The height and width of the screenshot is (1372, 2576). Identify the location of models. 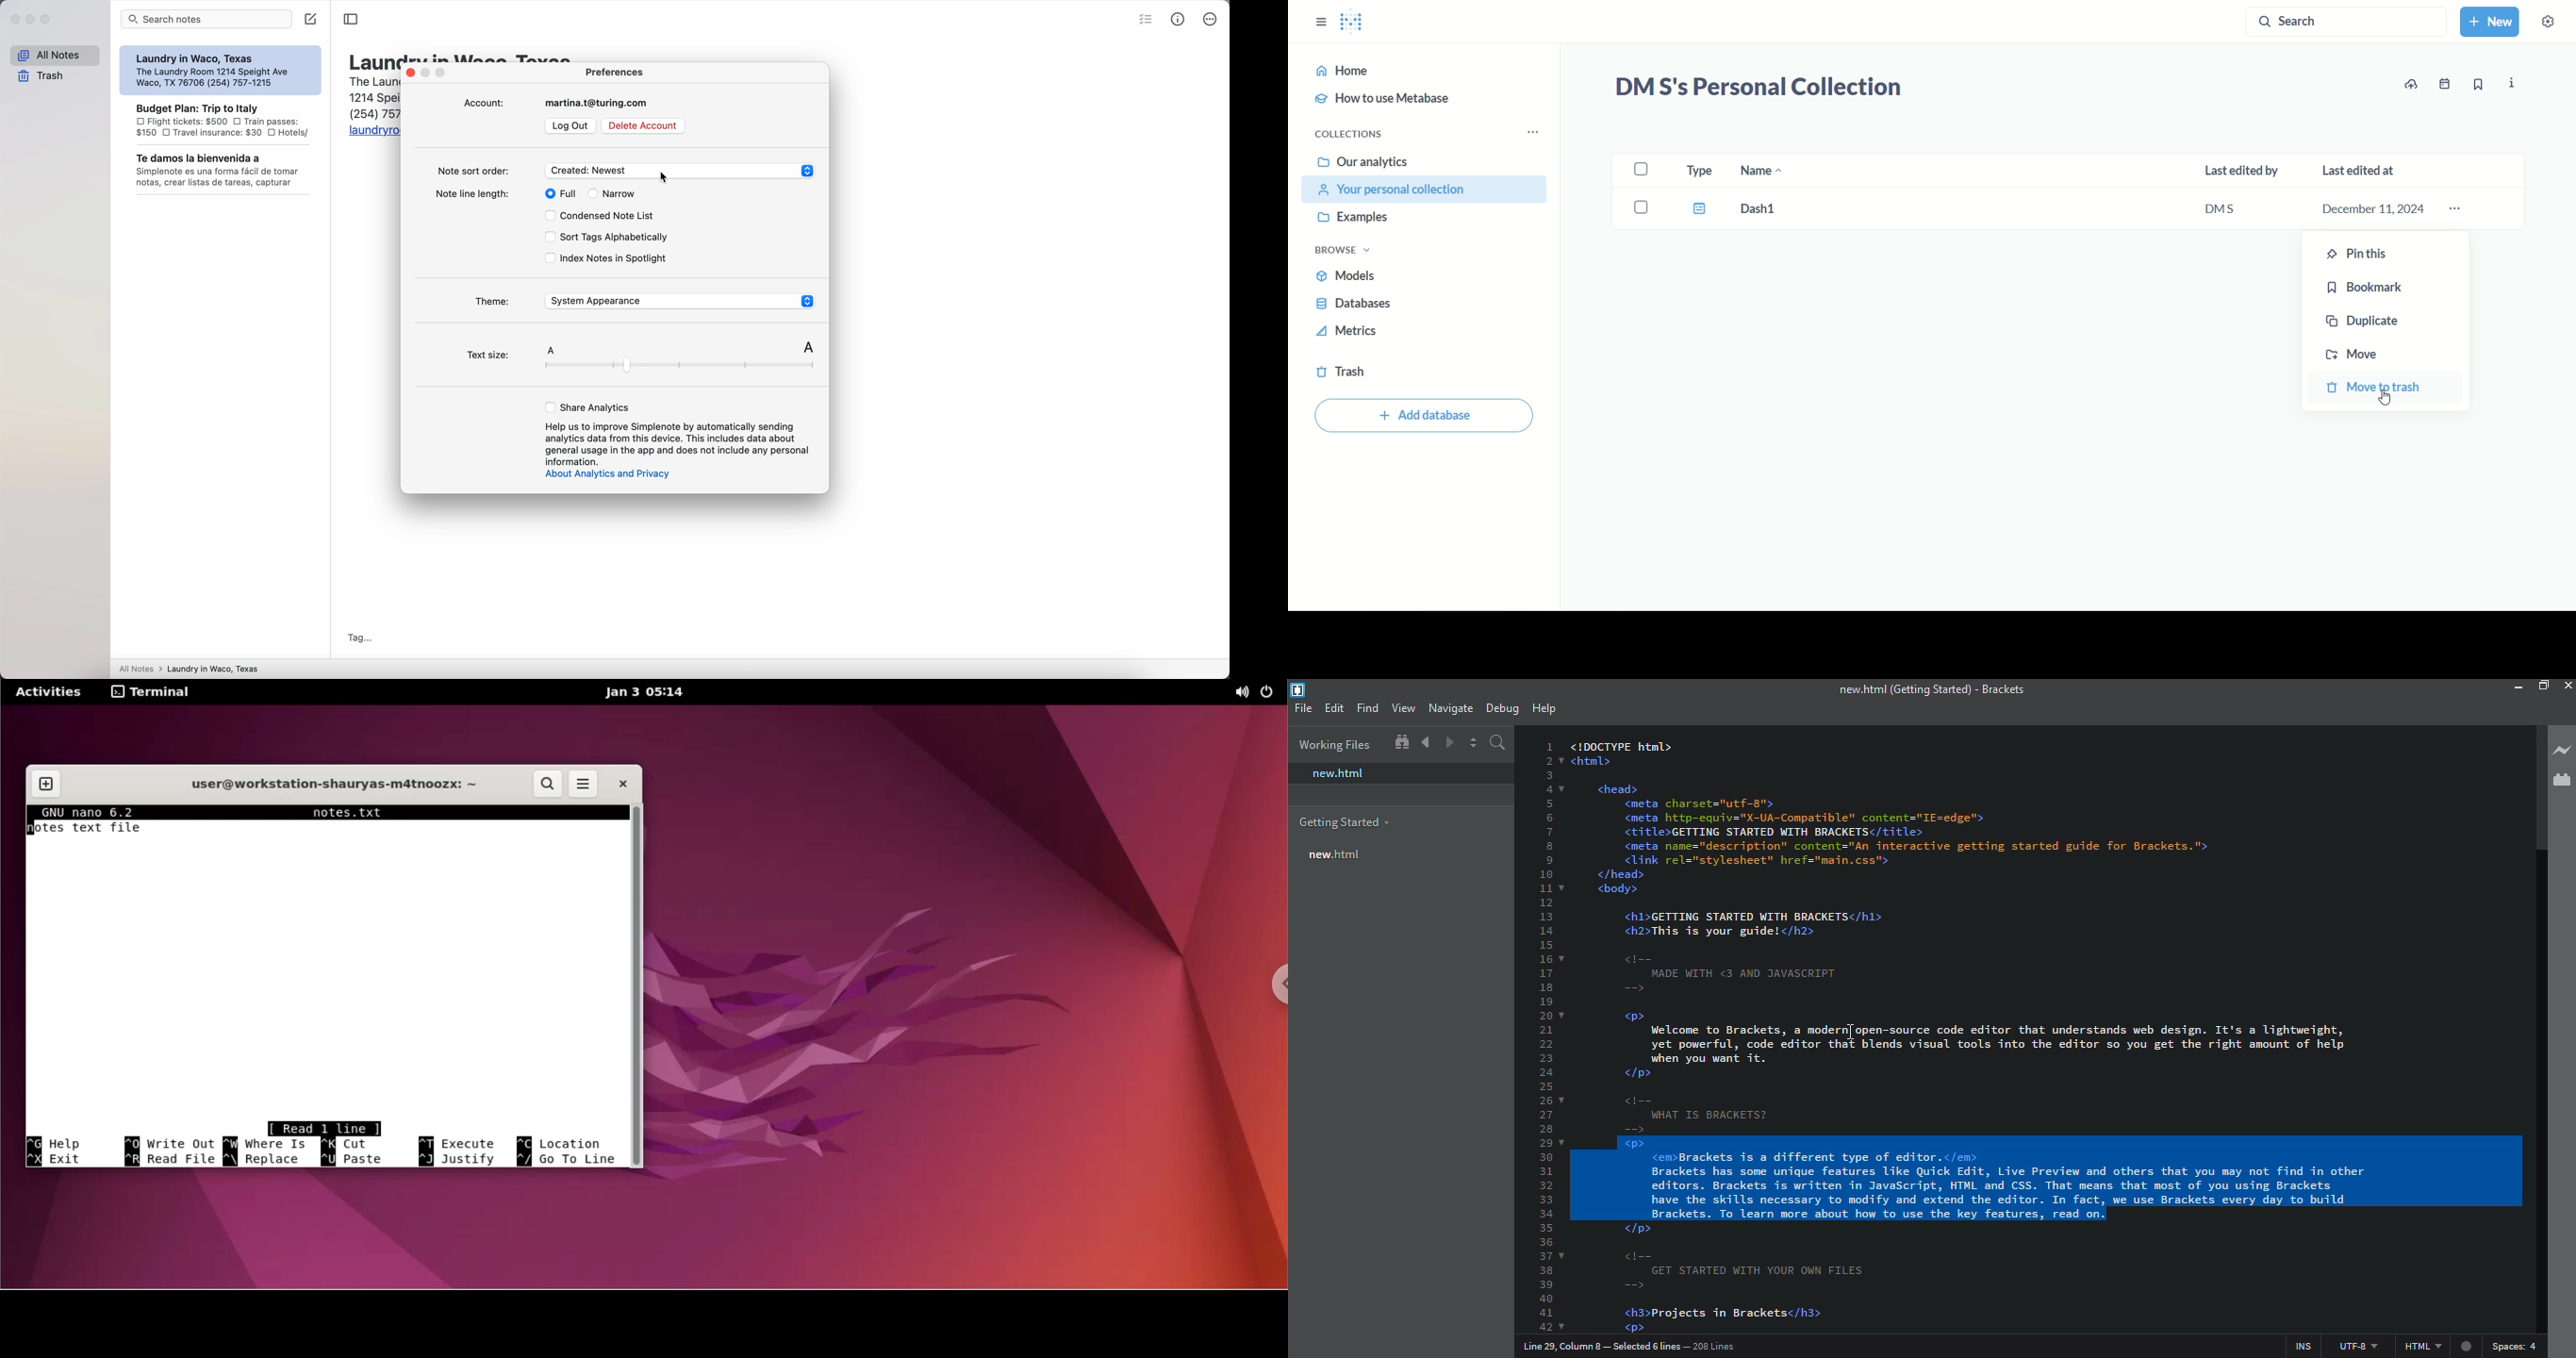
(1352, 278).